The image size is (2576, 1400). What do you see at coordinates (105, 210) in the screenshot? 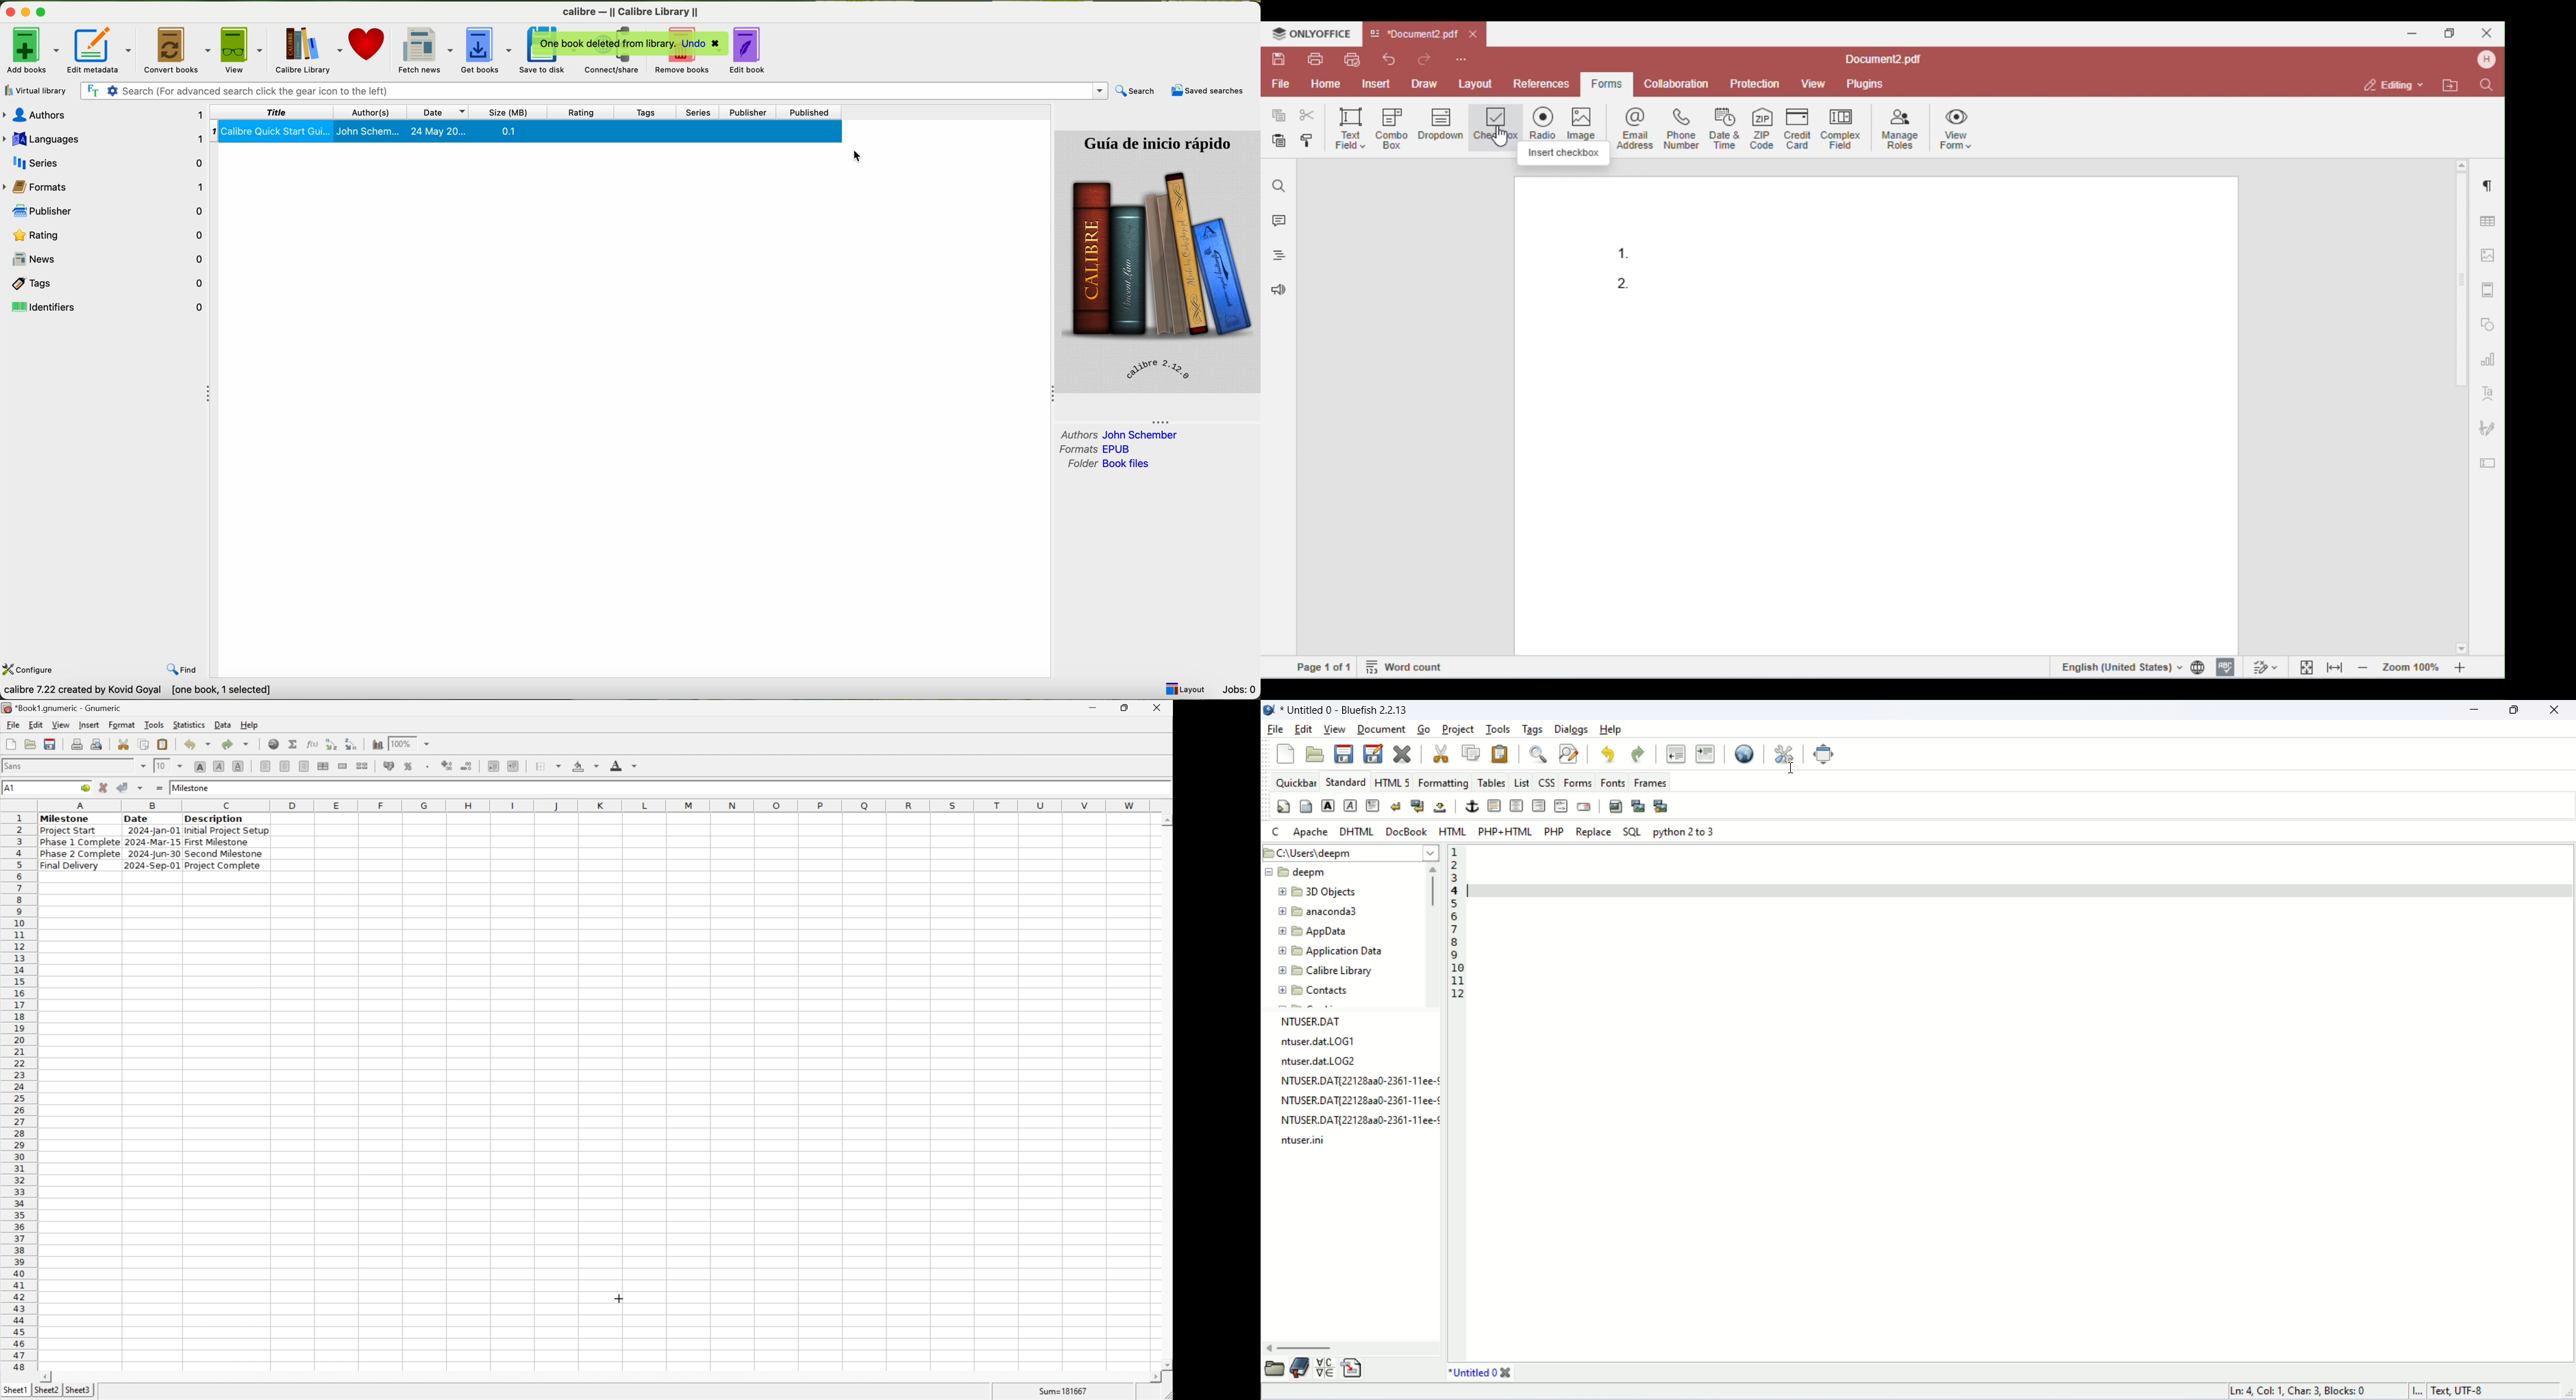
I see `publisher` at bounding box center [105, 210].